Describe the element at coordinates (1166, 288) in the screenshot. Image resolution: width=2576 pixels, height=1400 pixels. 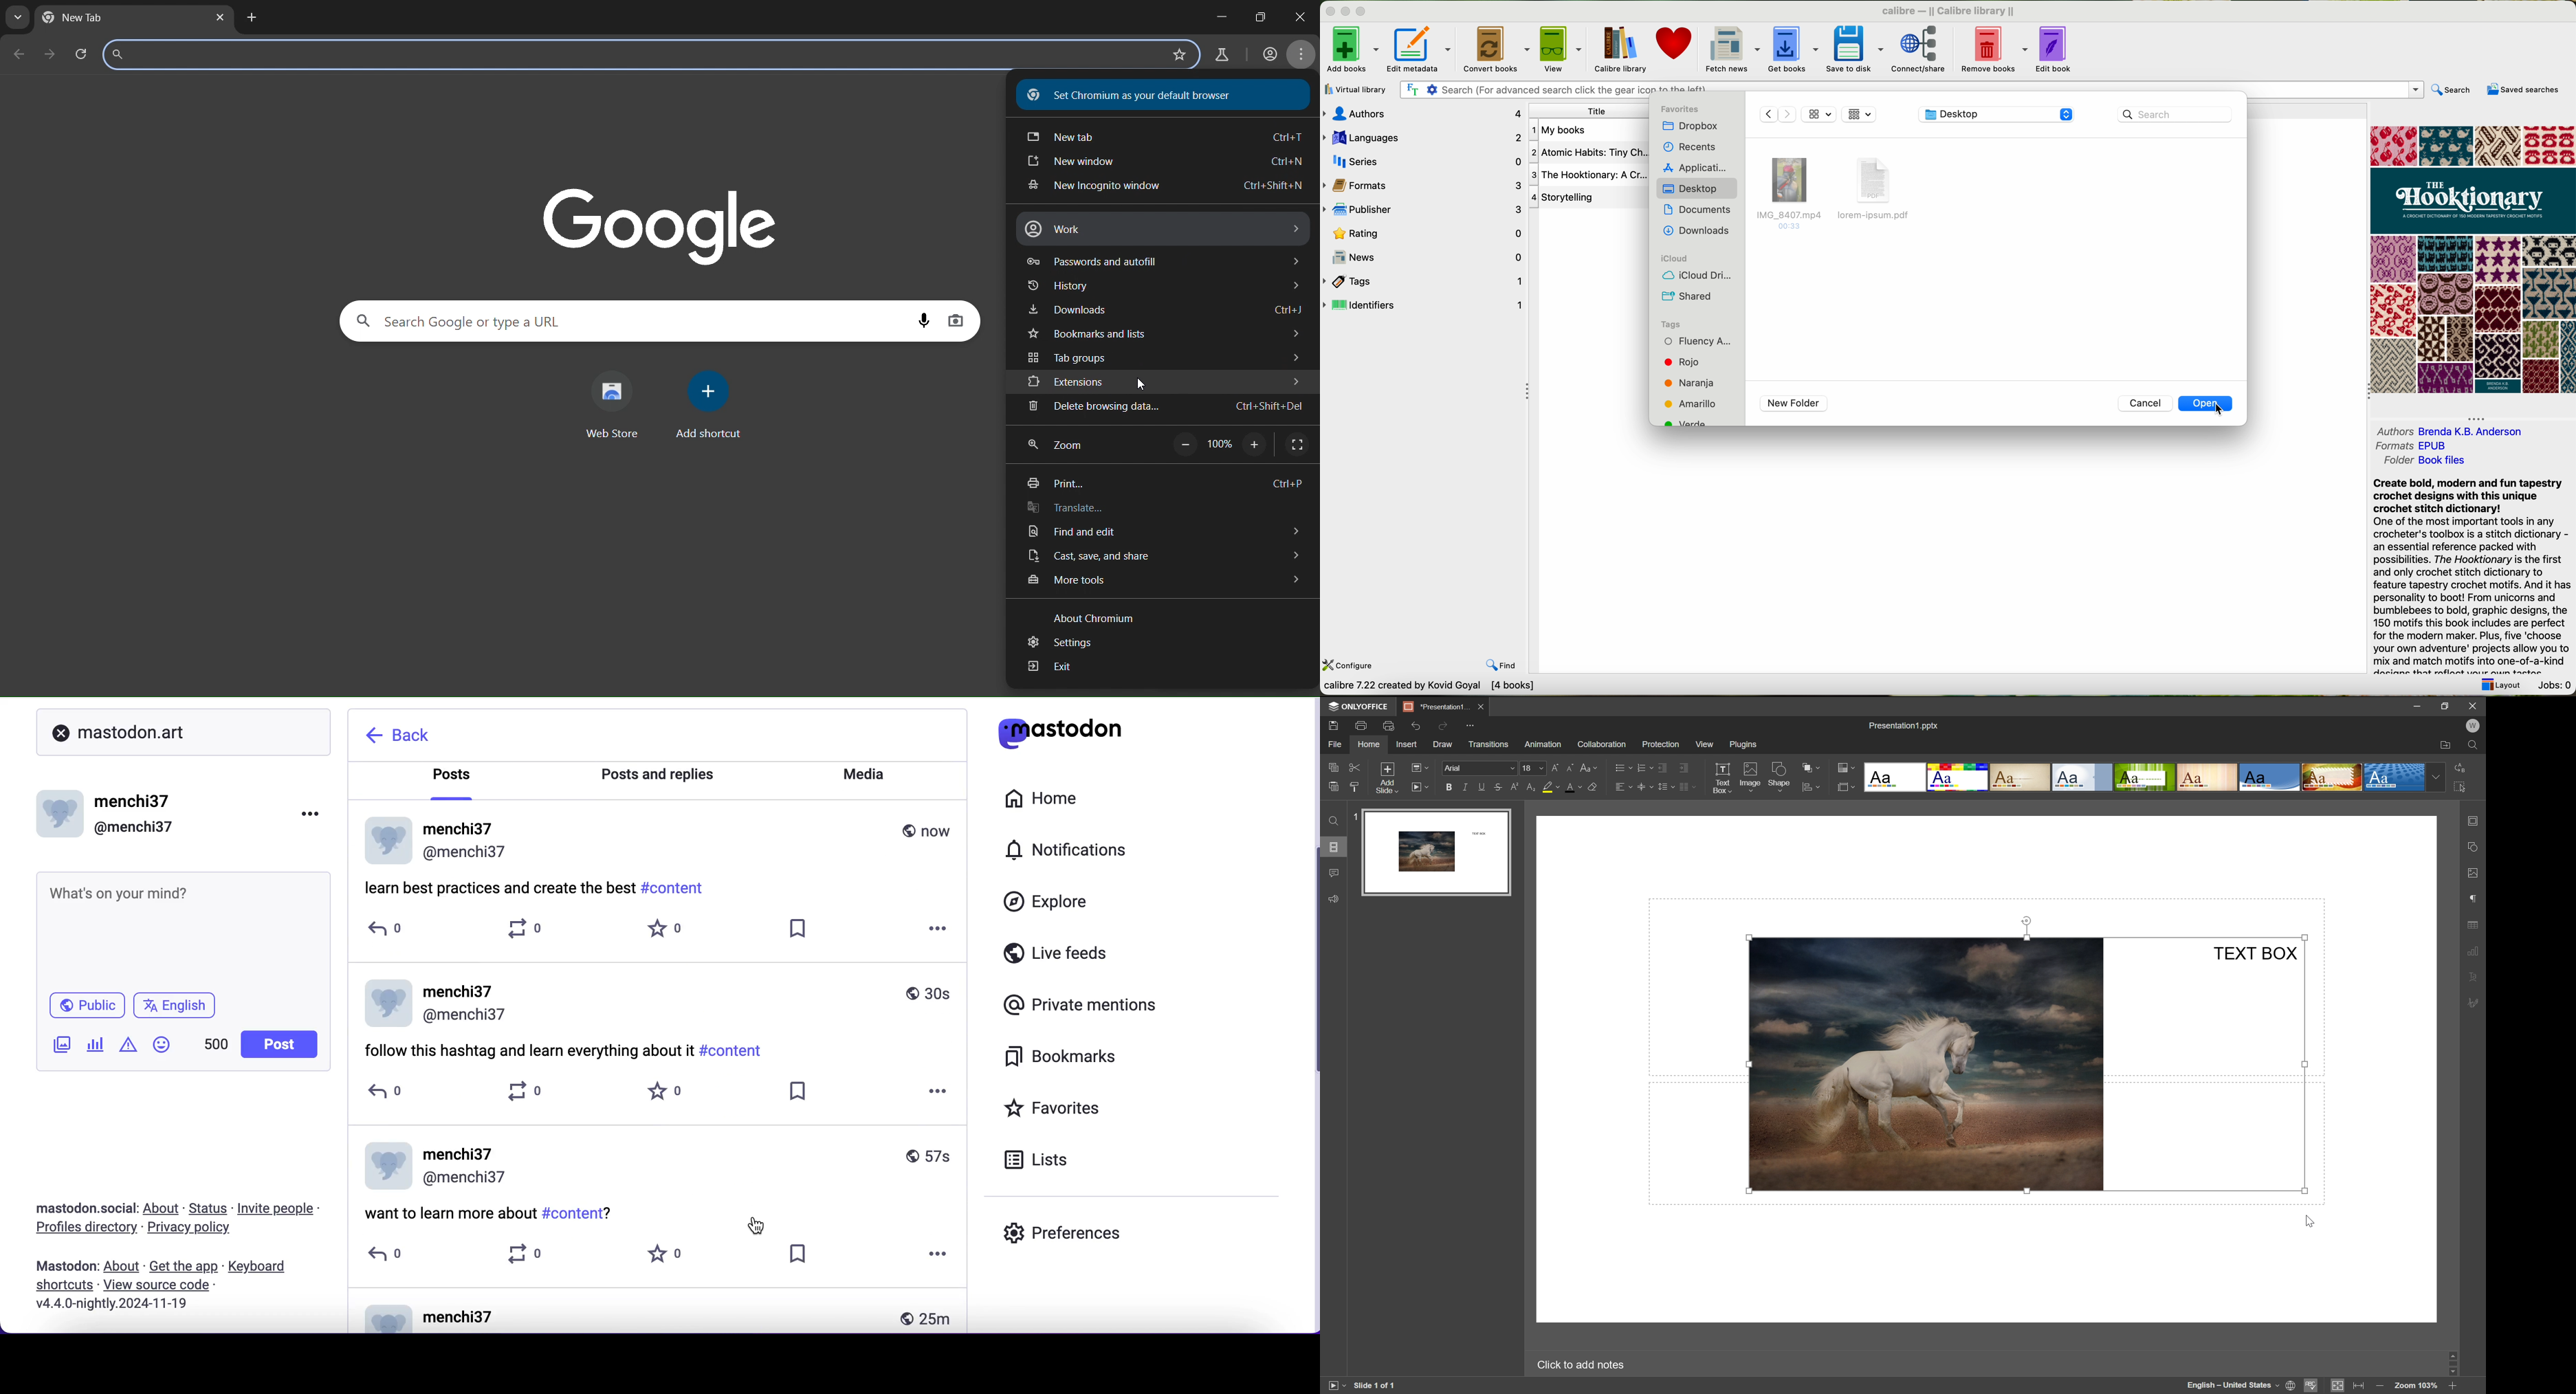
I see `history` at that location.